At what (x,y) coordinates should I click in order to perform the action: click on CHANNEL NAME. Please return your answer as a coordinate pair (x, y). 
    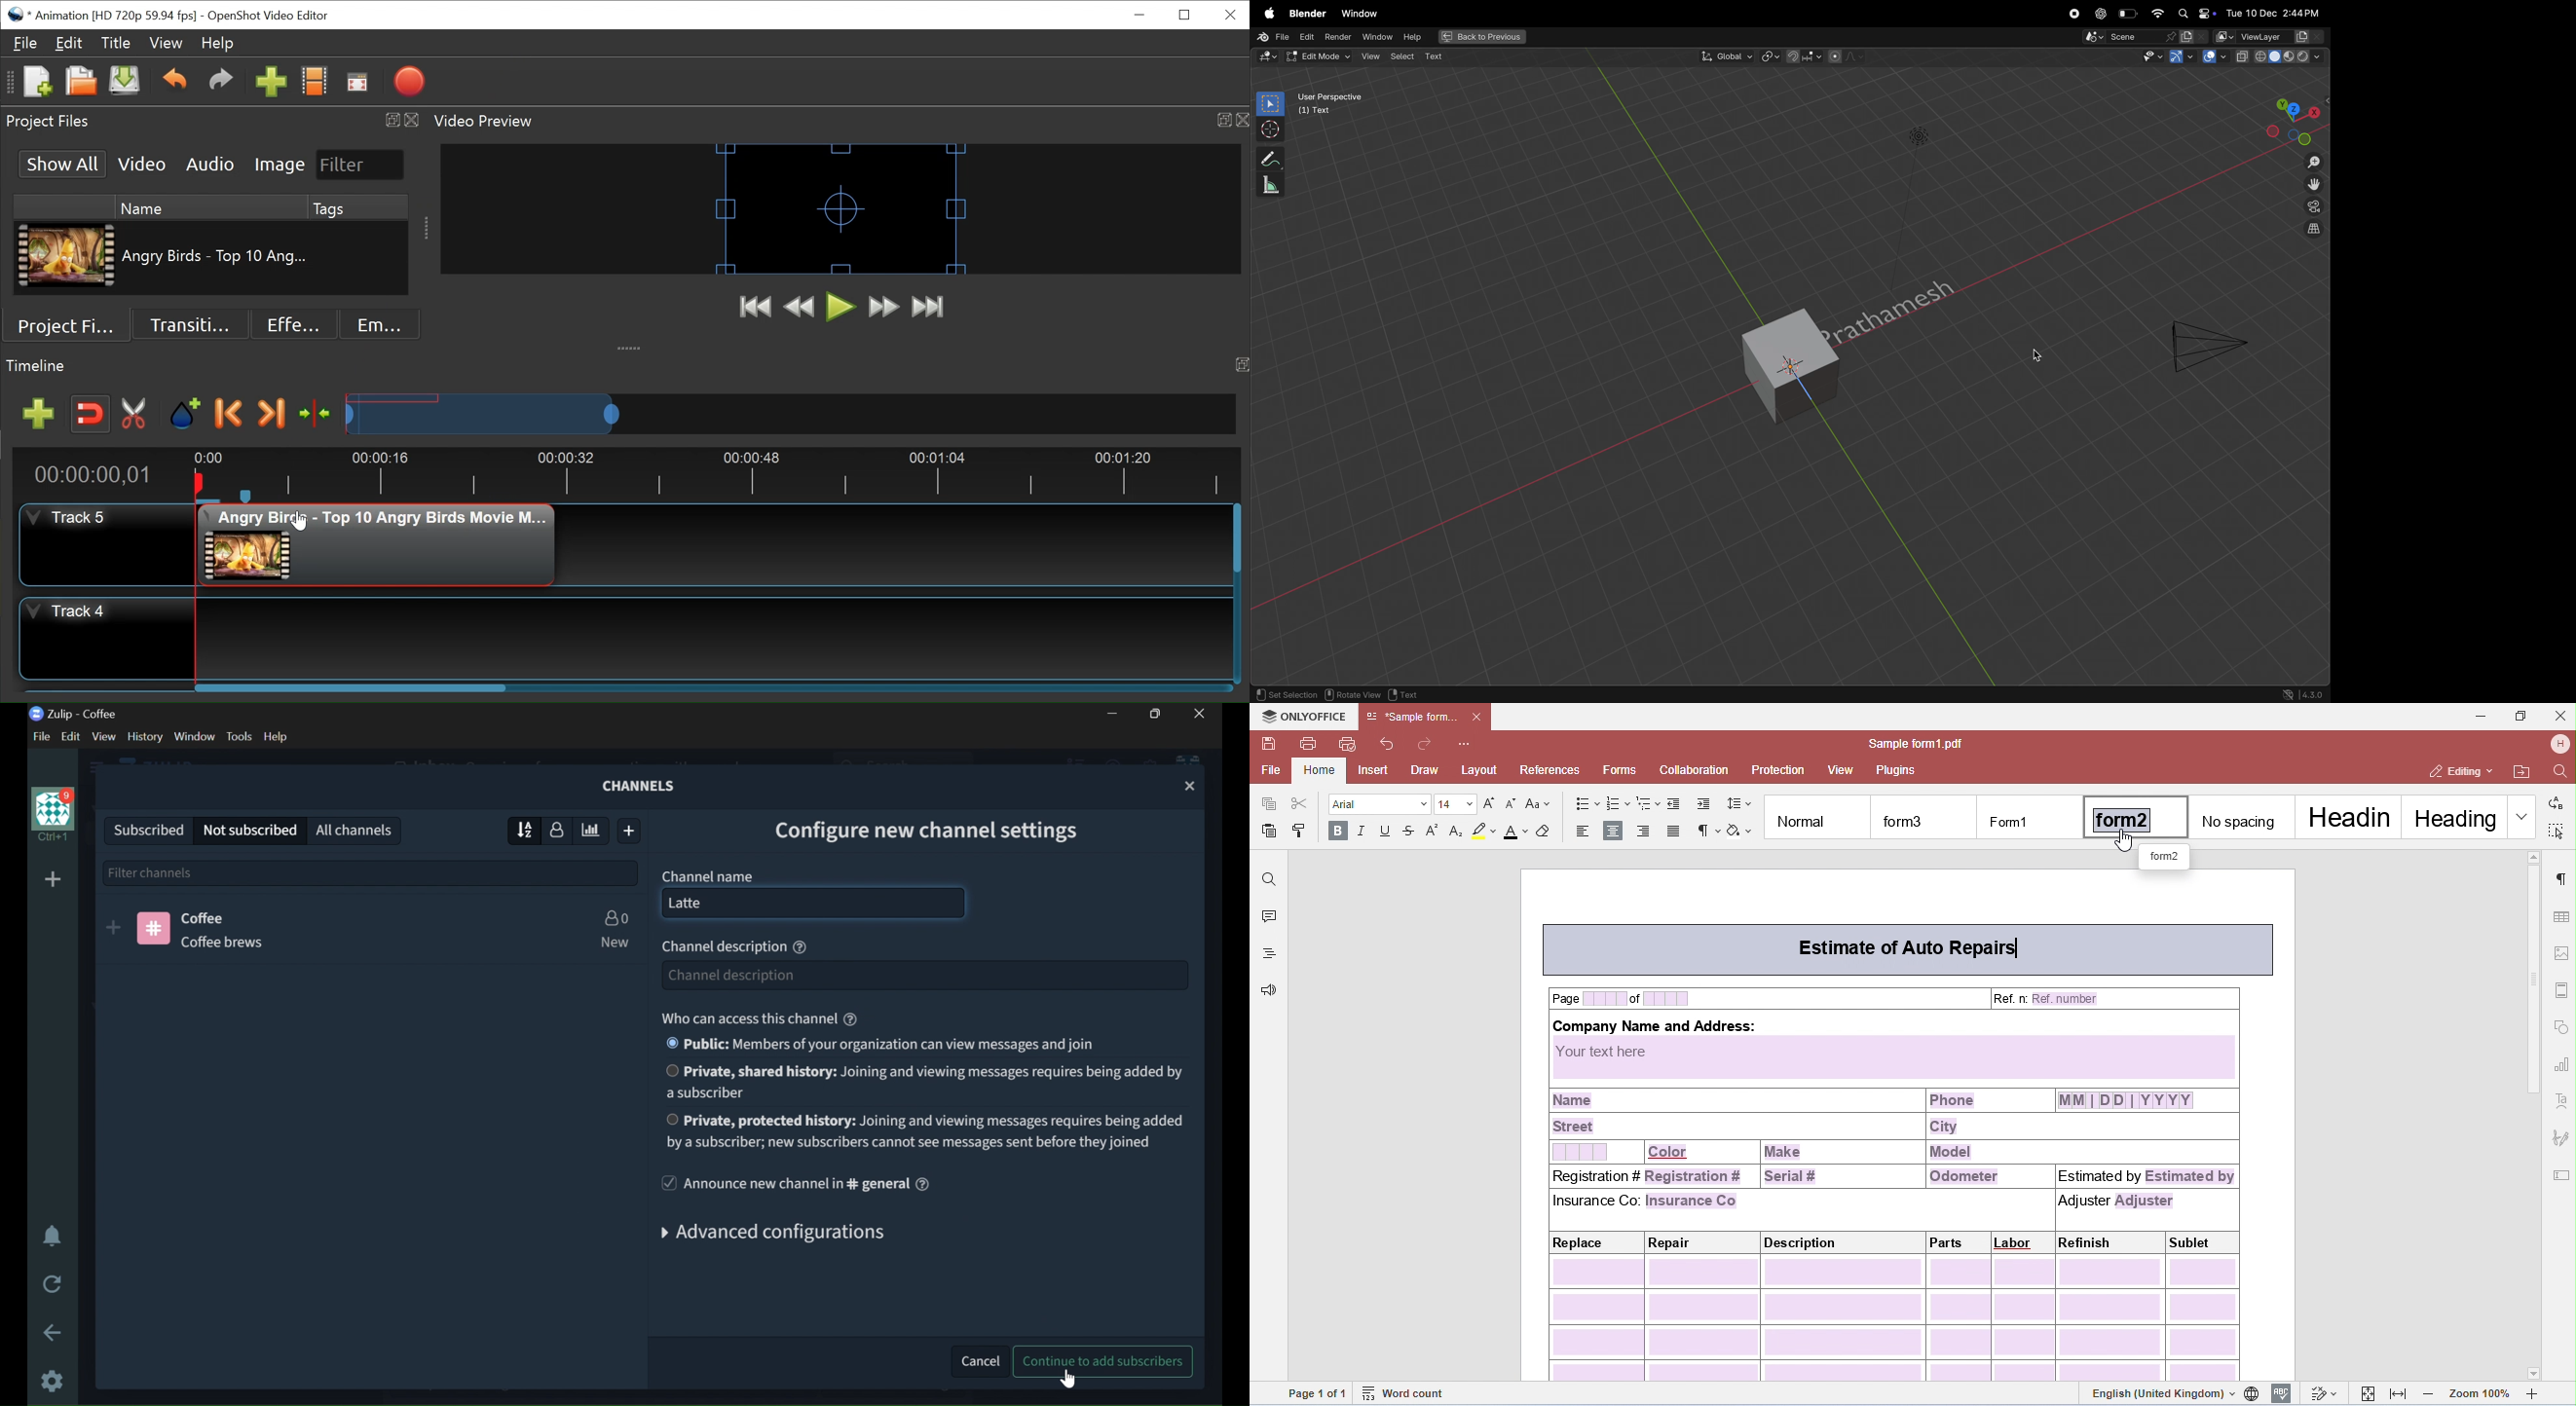
    Looking at the image, I should click on (708, 875).